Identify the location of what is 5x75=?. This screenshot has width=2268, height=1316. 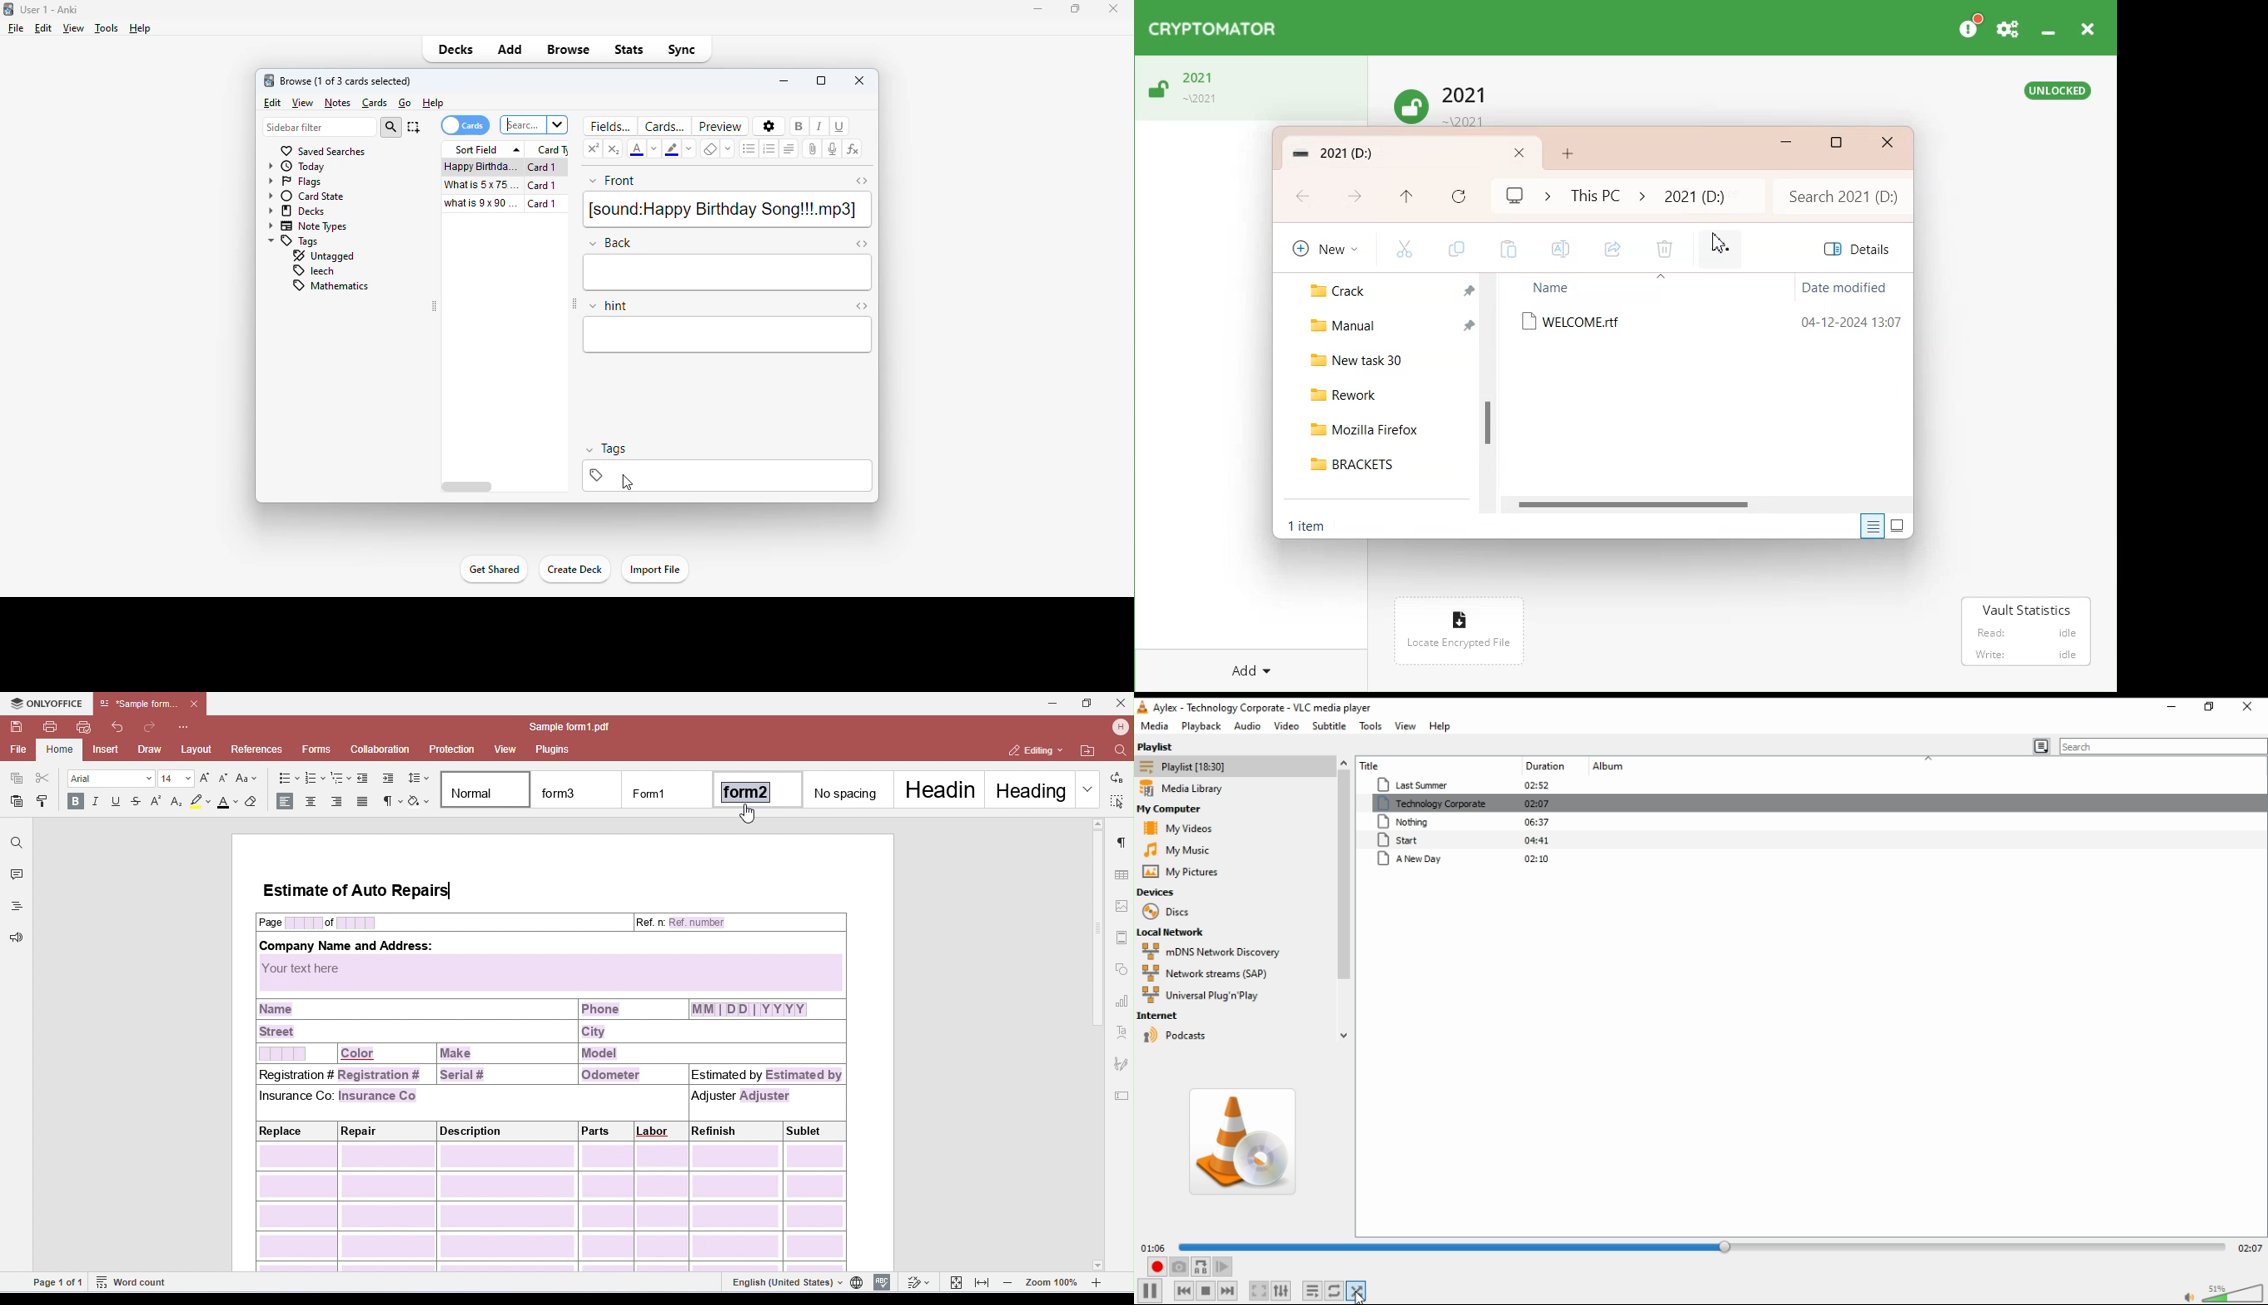
(481, 184).